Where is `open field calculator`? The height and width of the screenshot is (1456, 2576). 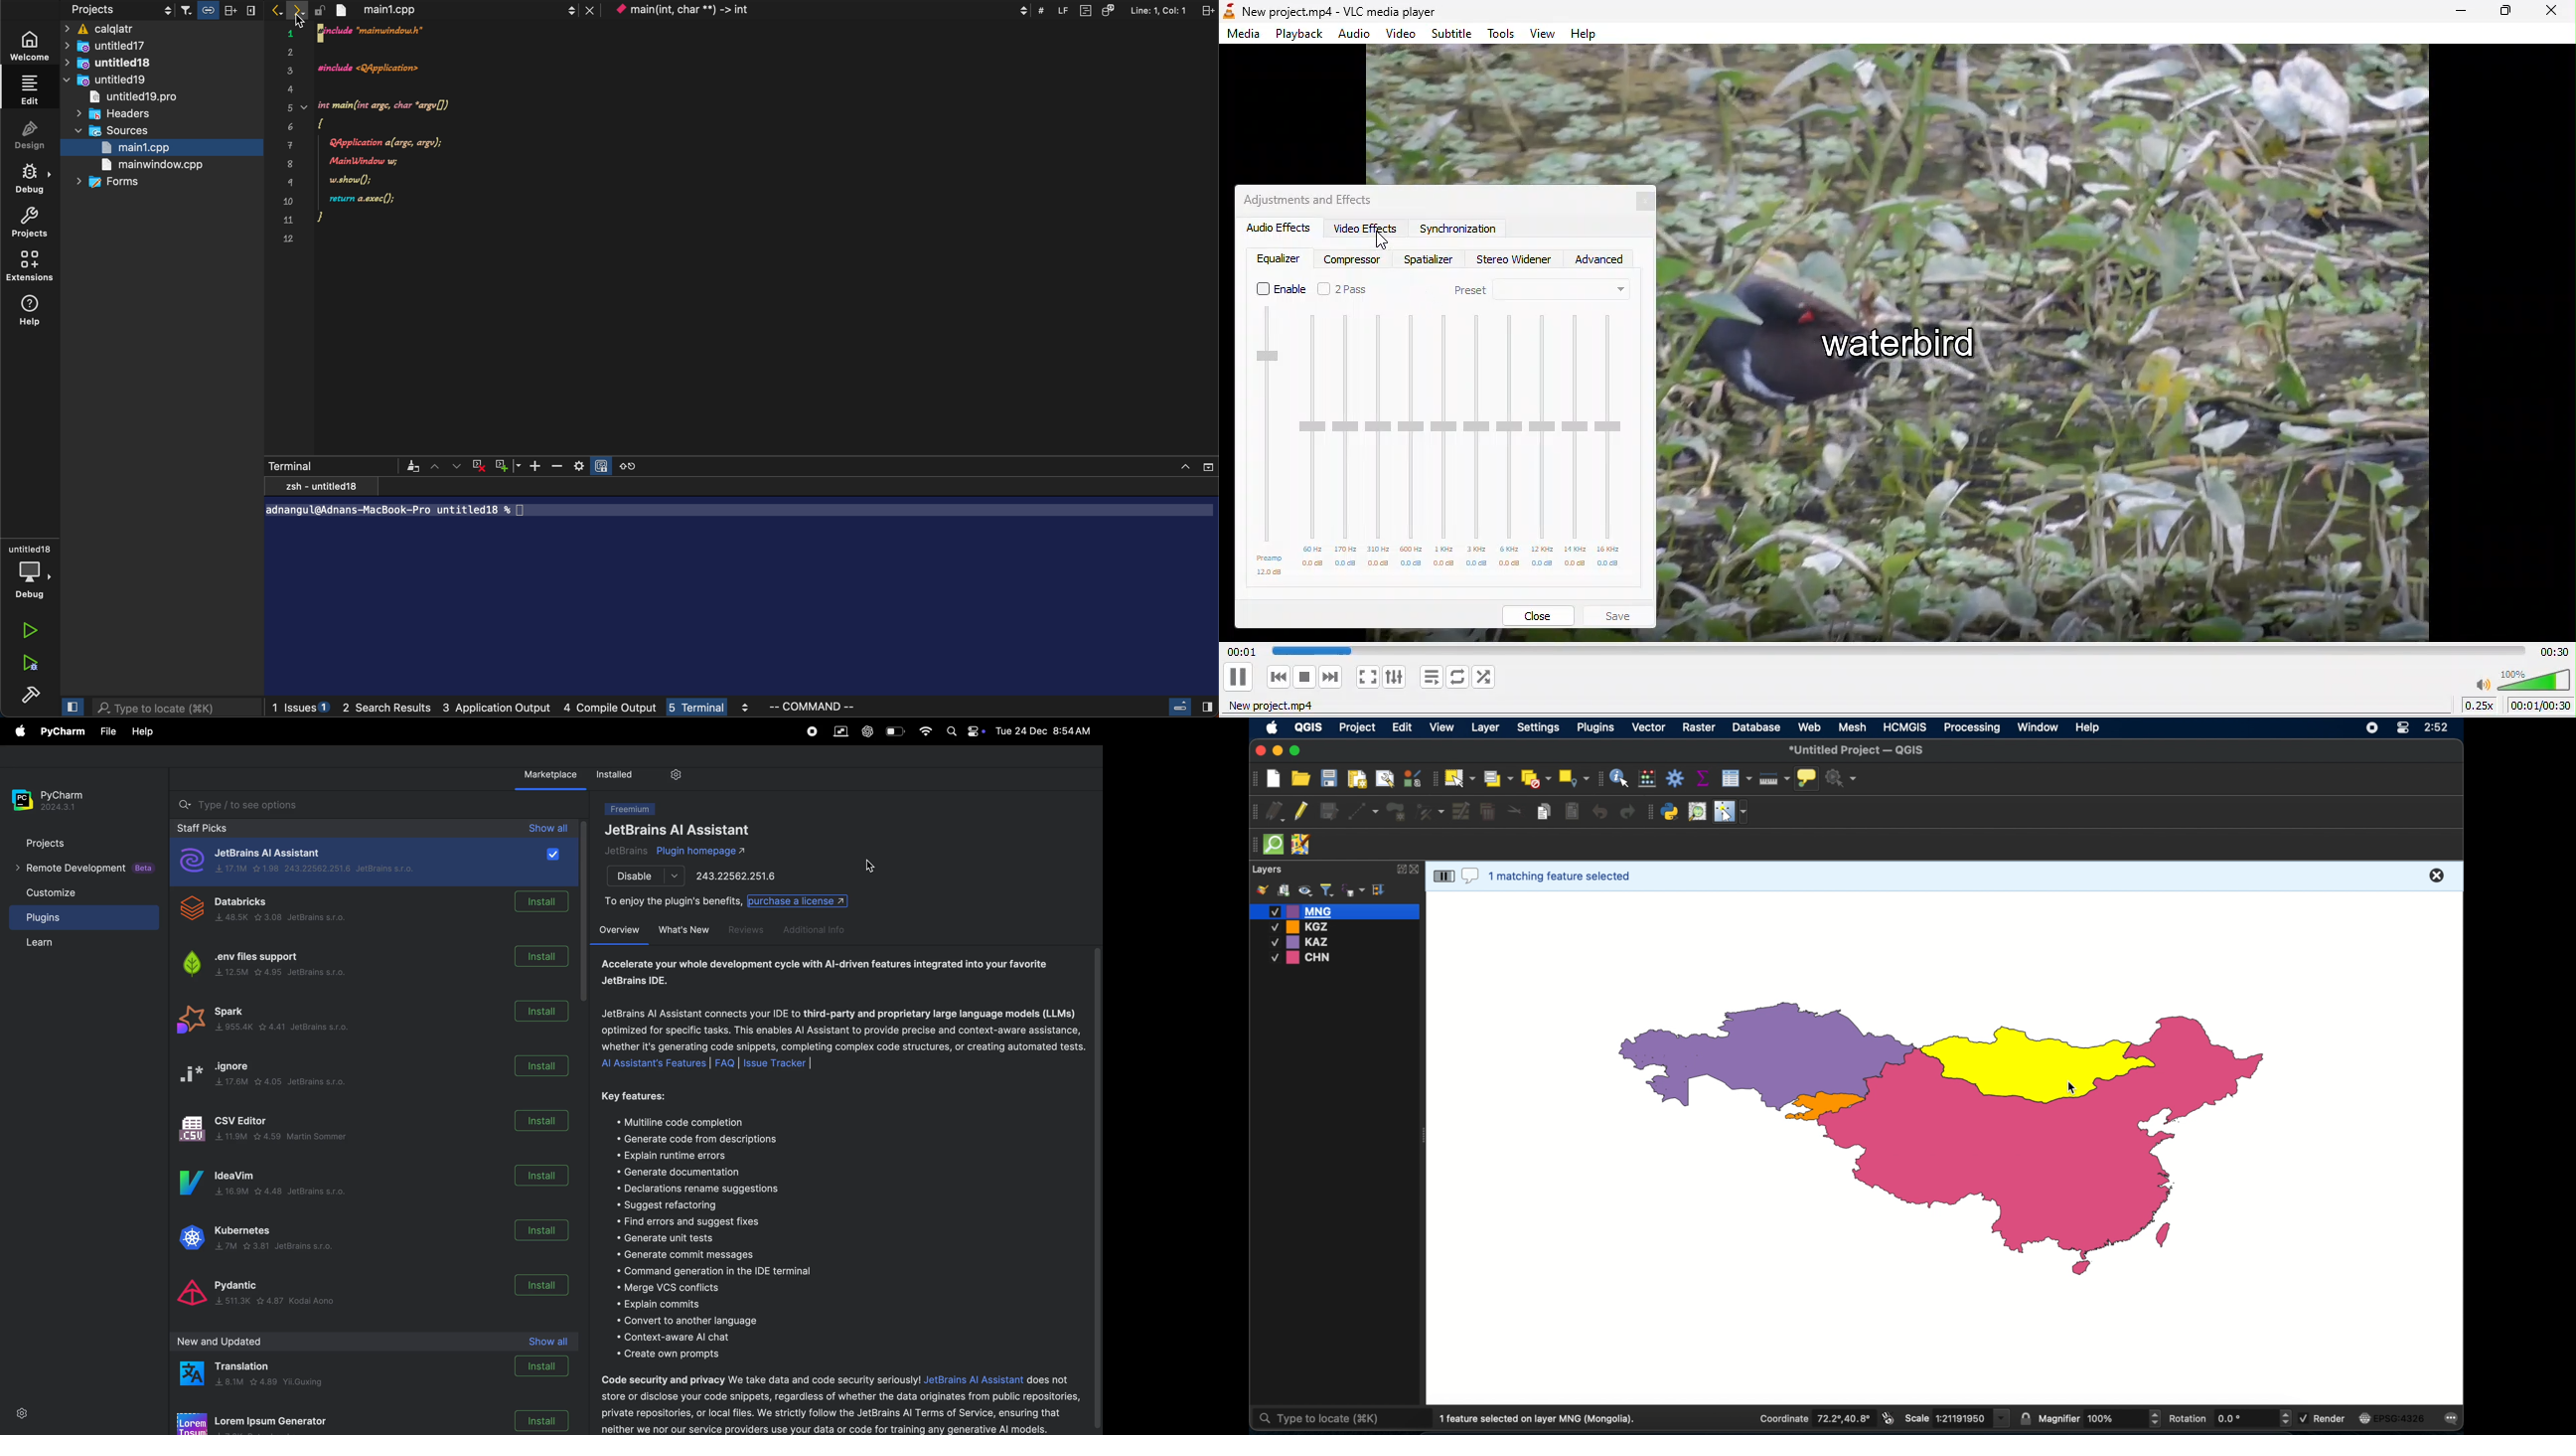
open field calculator is located at coordinates (1649, 778).